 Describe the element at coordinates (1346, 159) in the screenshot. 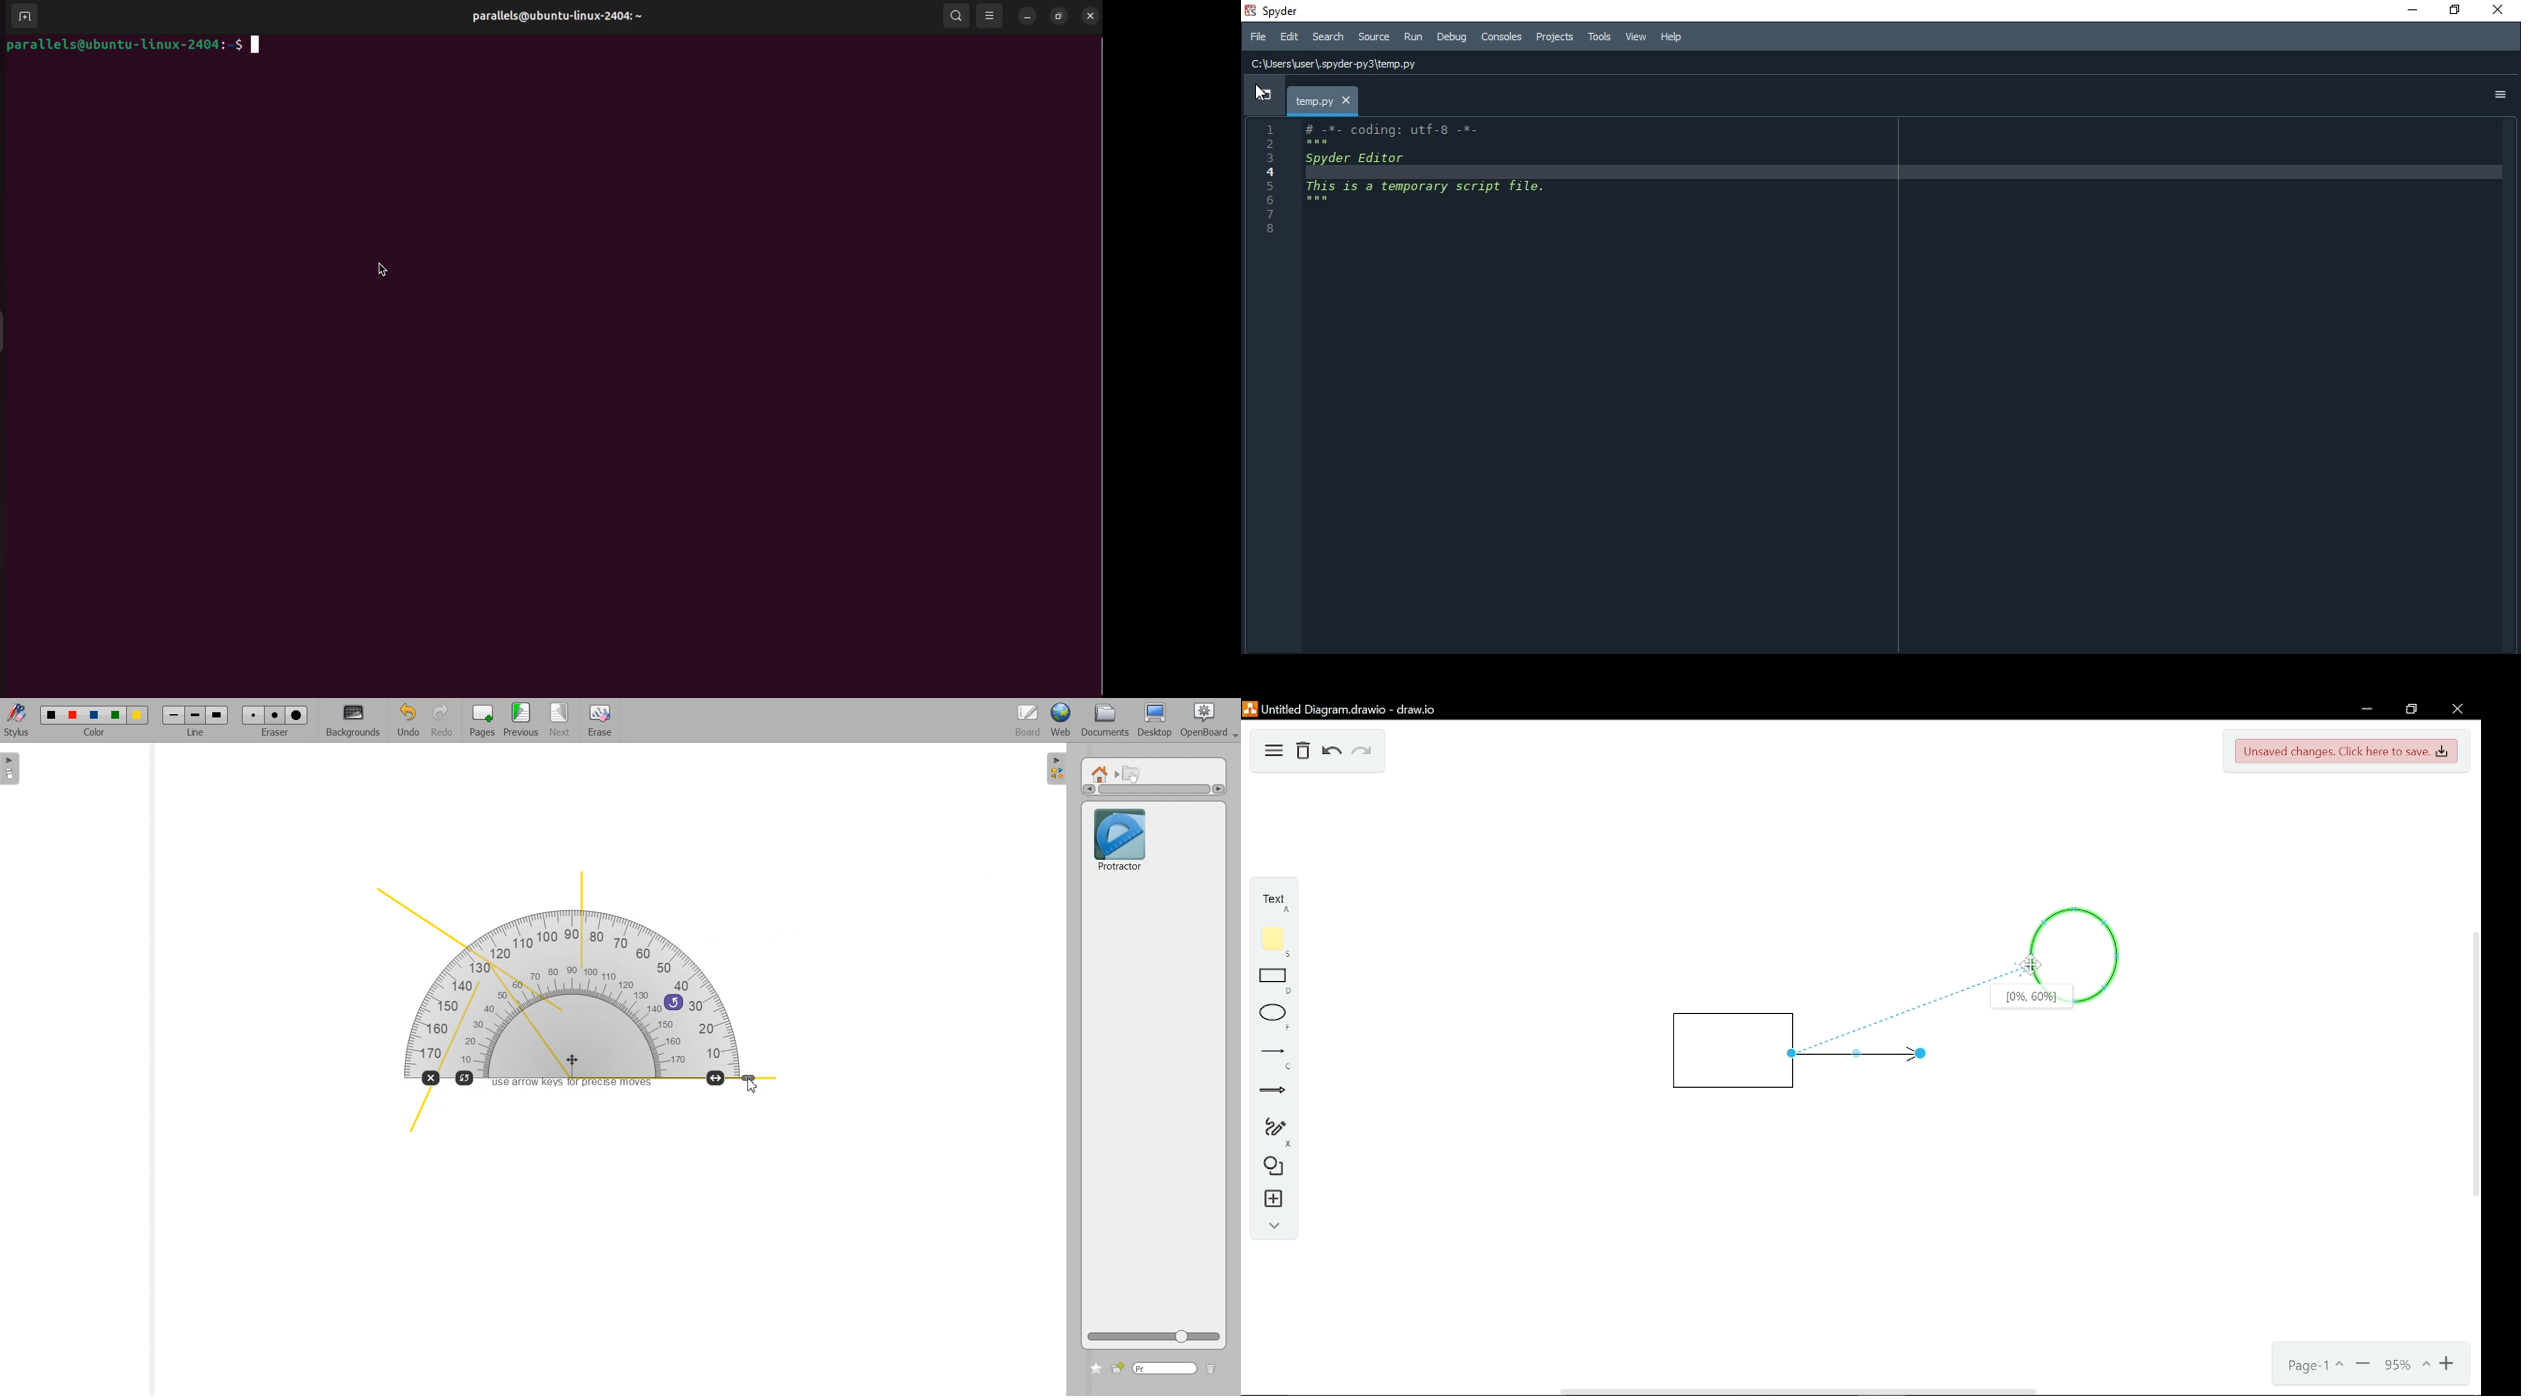

I see `3 Spyder Editor` at that location.